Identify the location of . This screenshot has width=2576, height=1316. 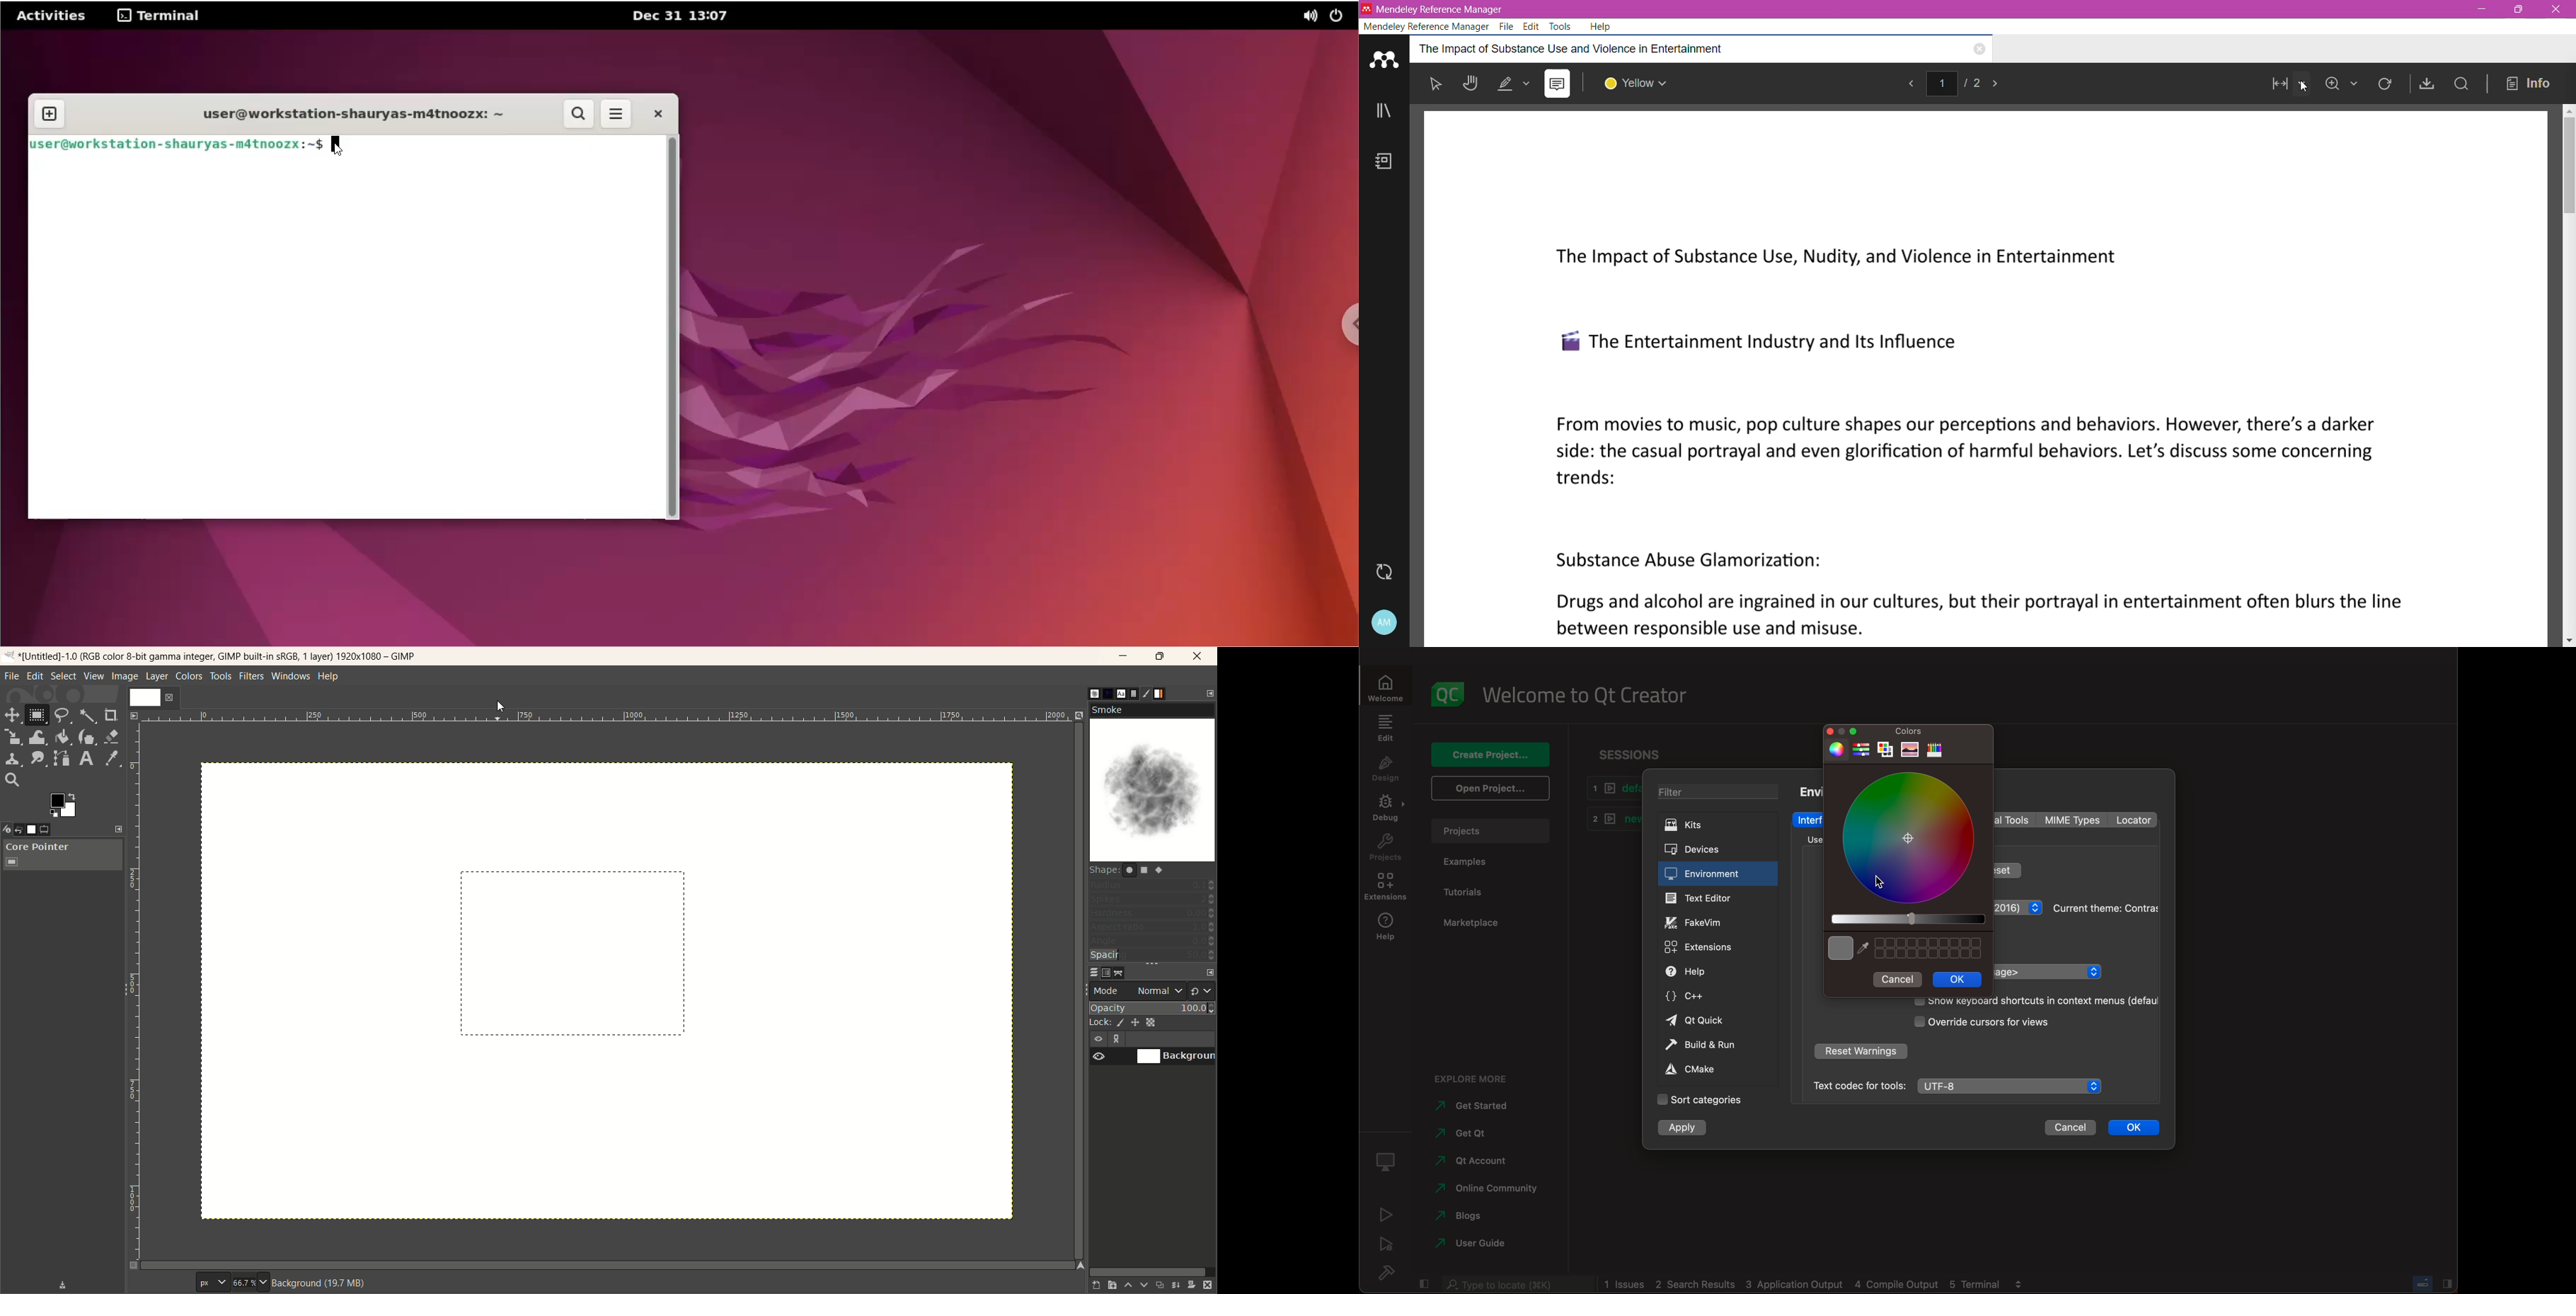
(1474, 84).